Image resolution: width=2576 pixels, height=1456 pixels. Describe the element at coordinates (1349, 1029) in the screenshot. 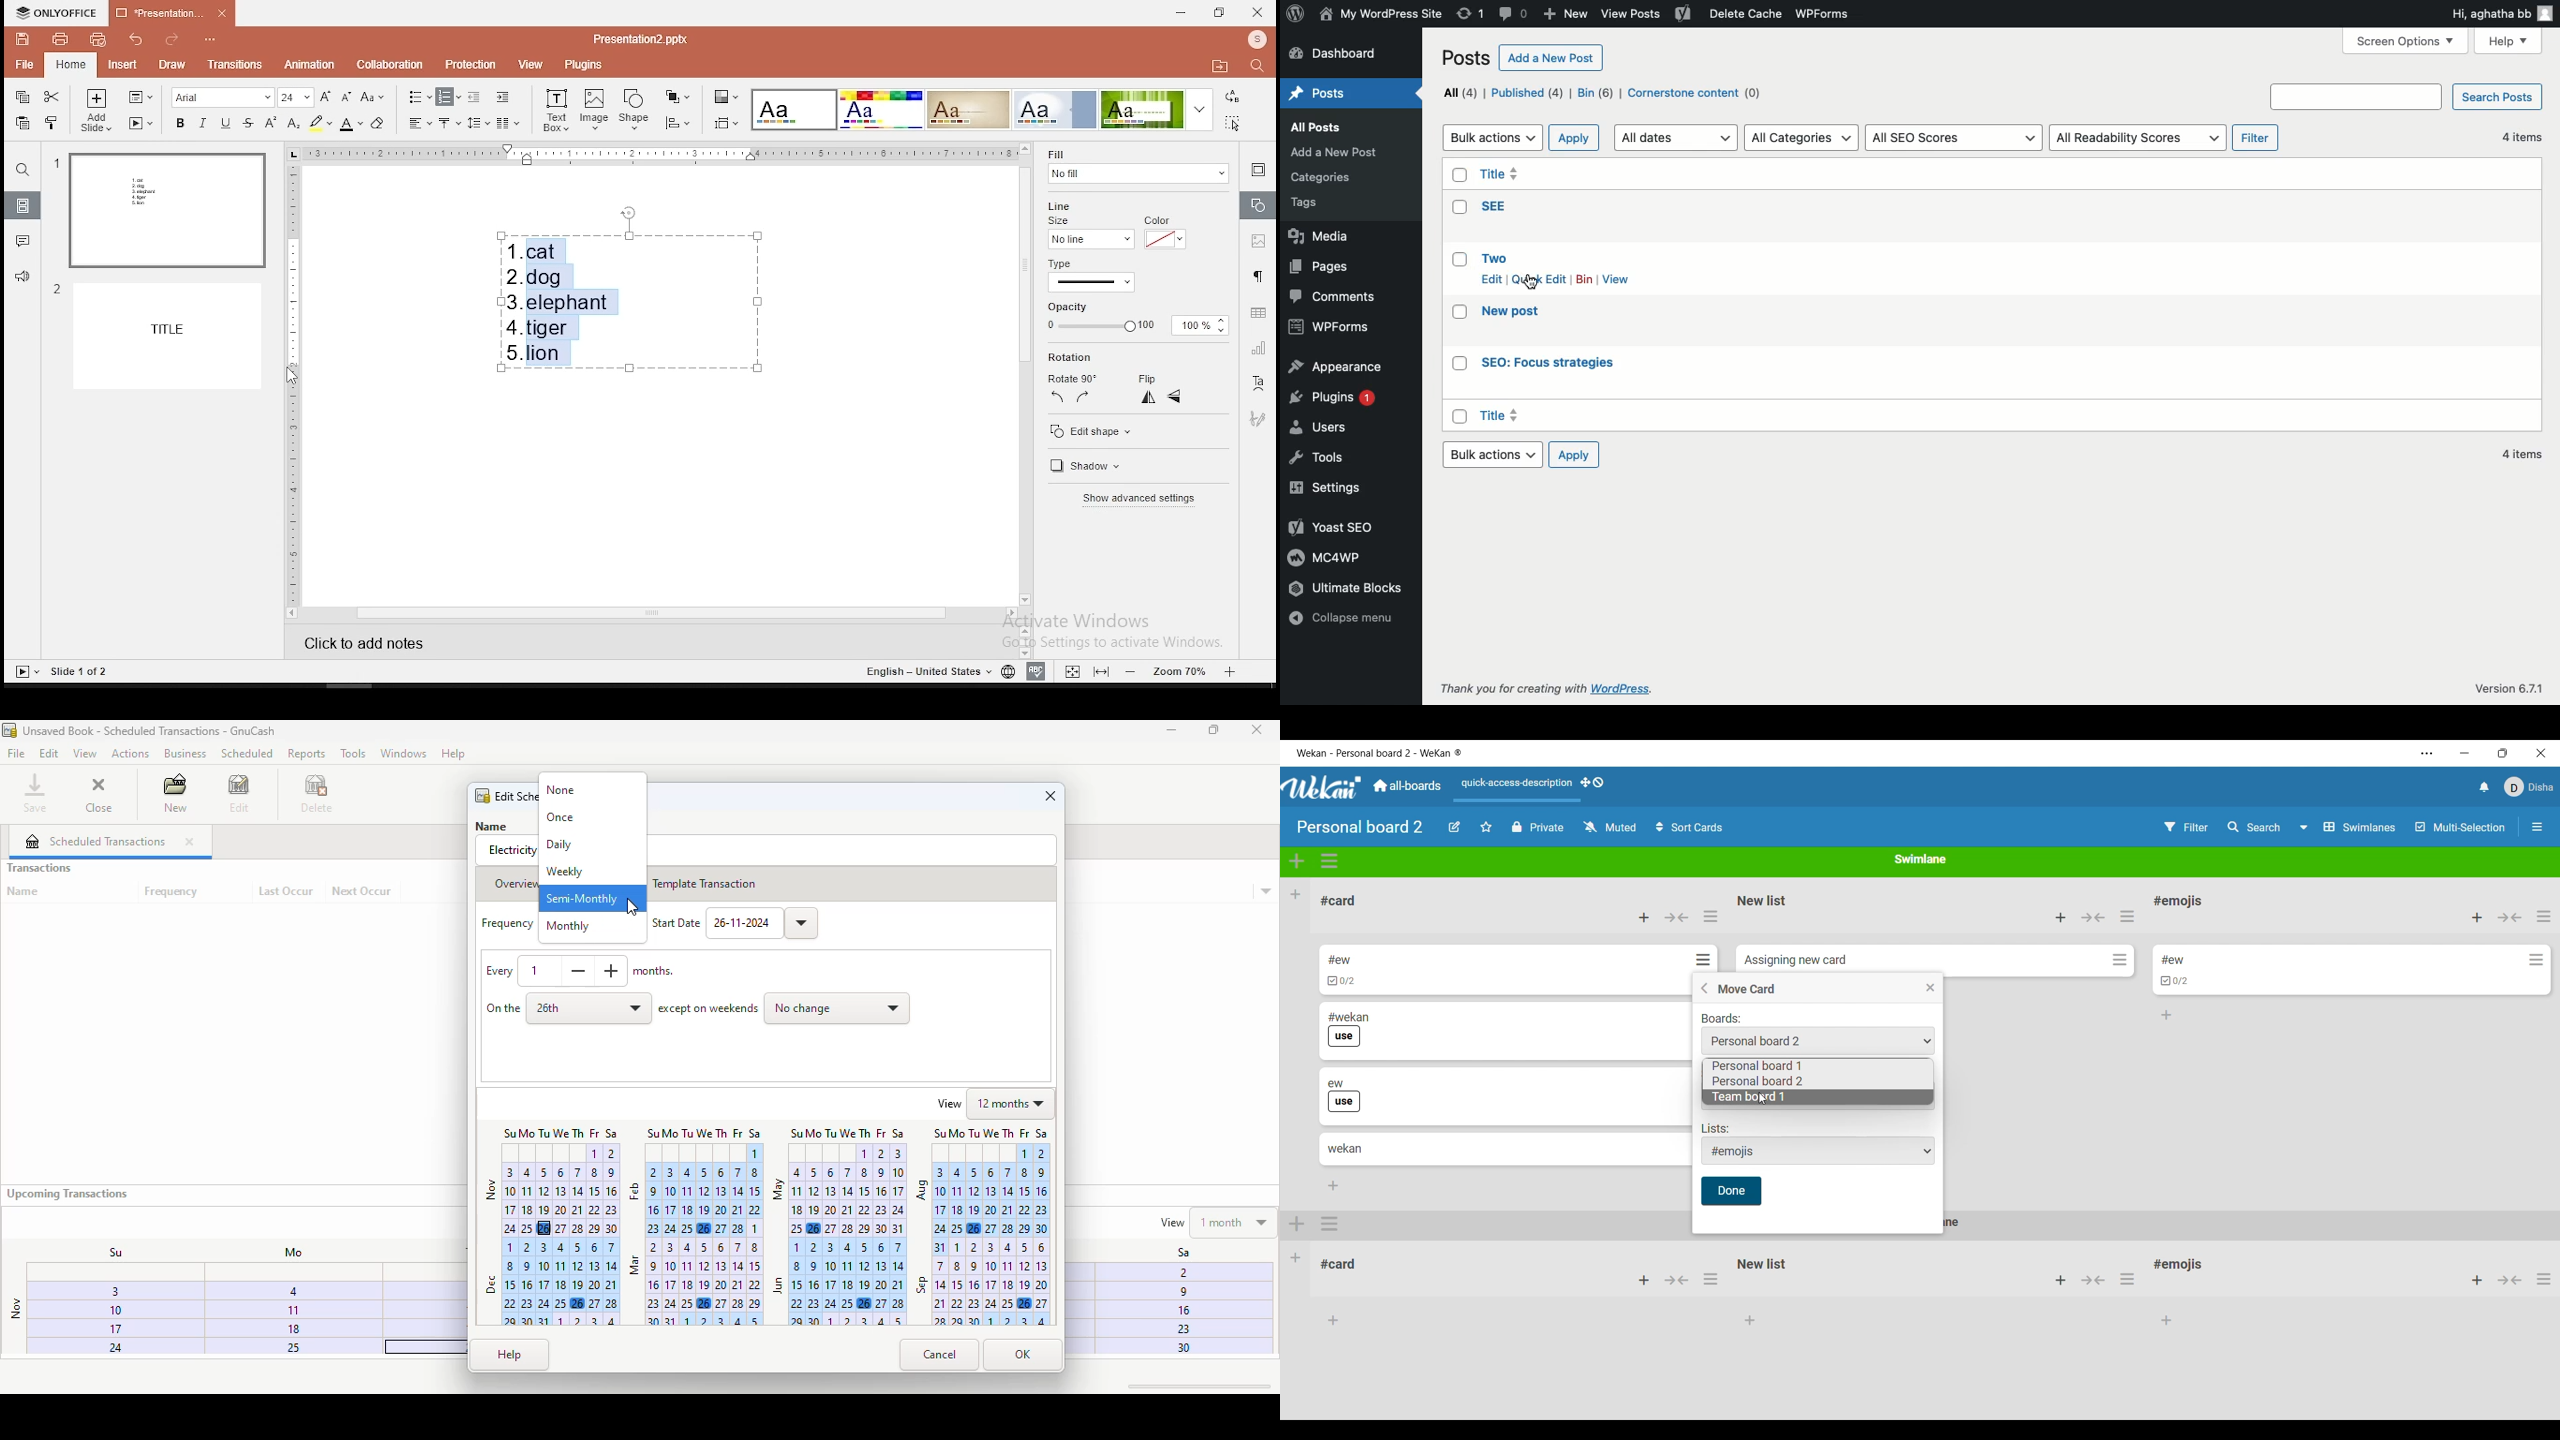

I see `Card title and label` at that location.